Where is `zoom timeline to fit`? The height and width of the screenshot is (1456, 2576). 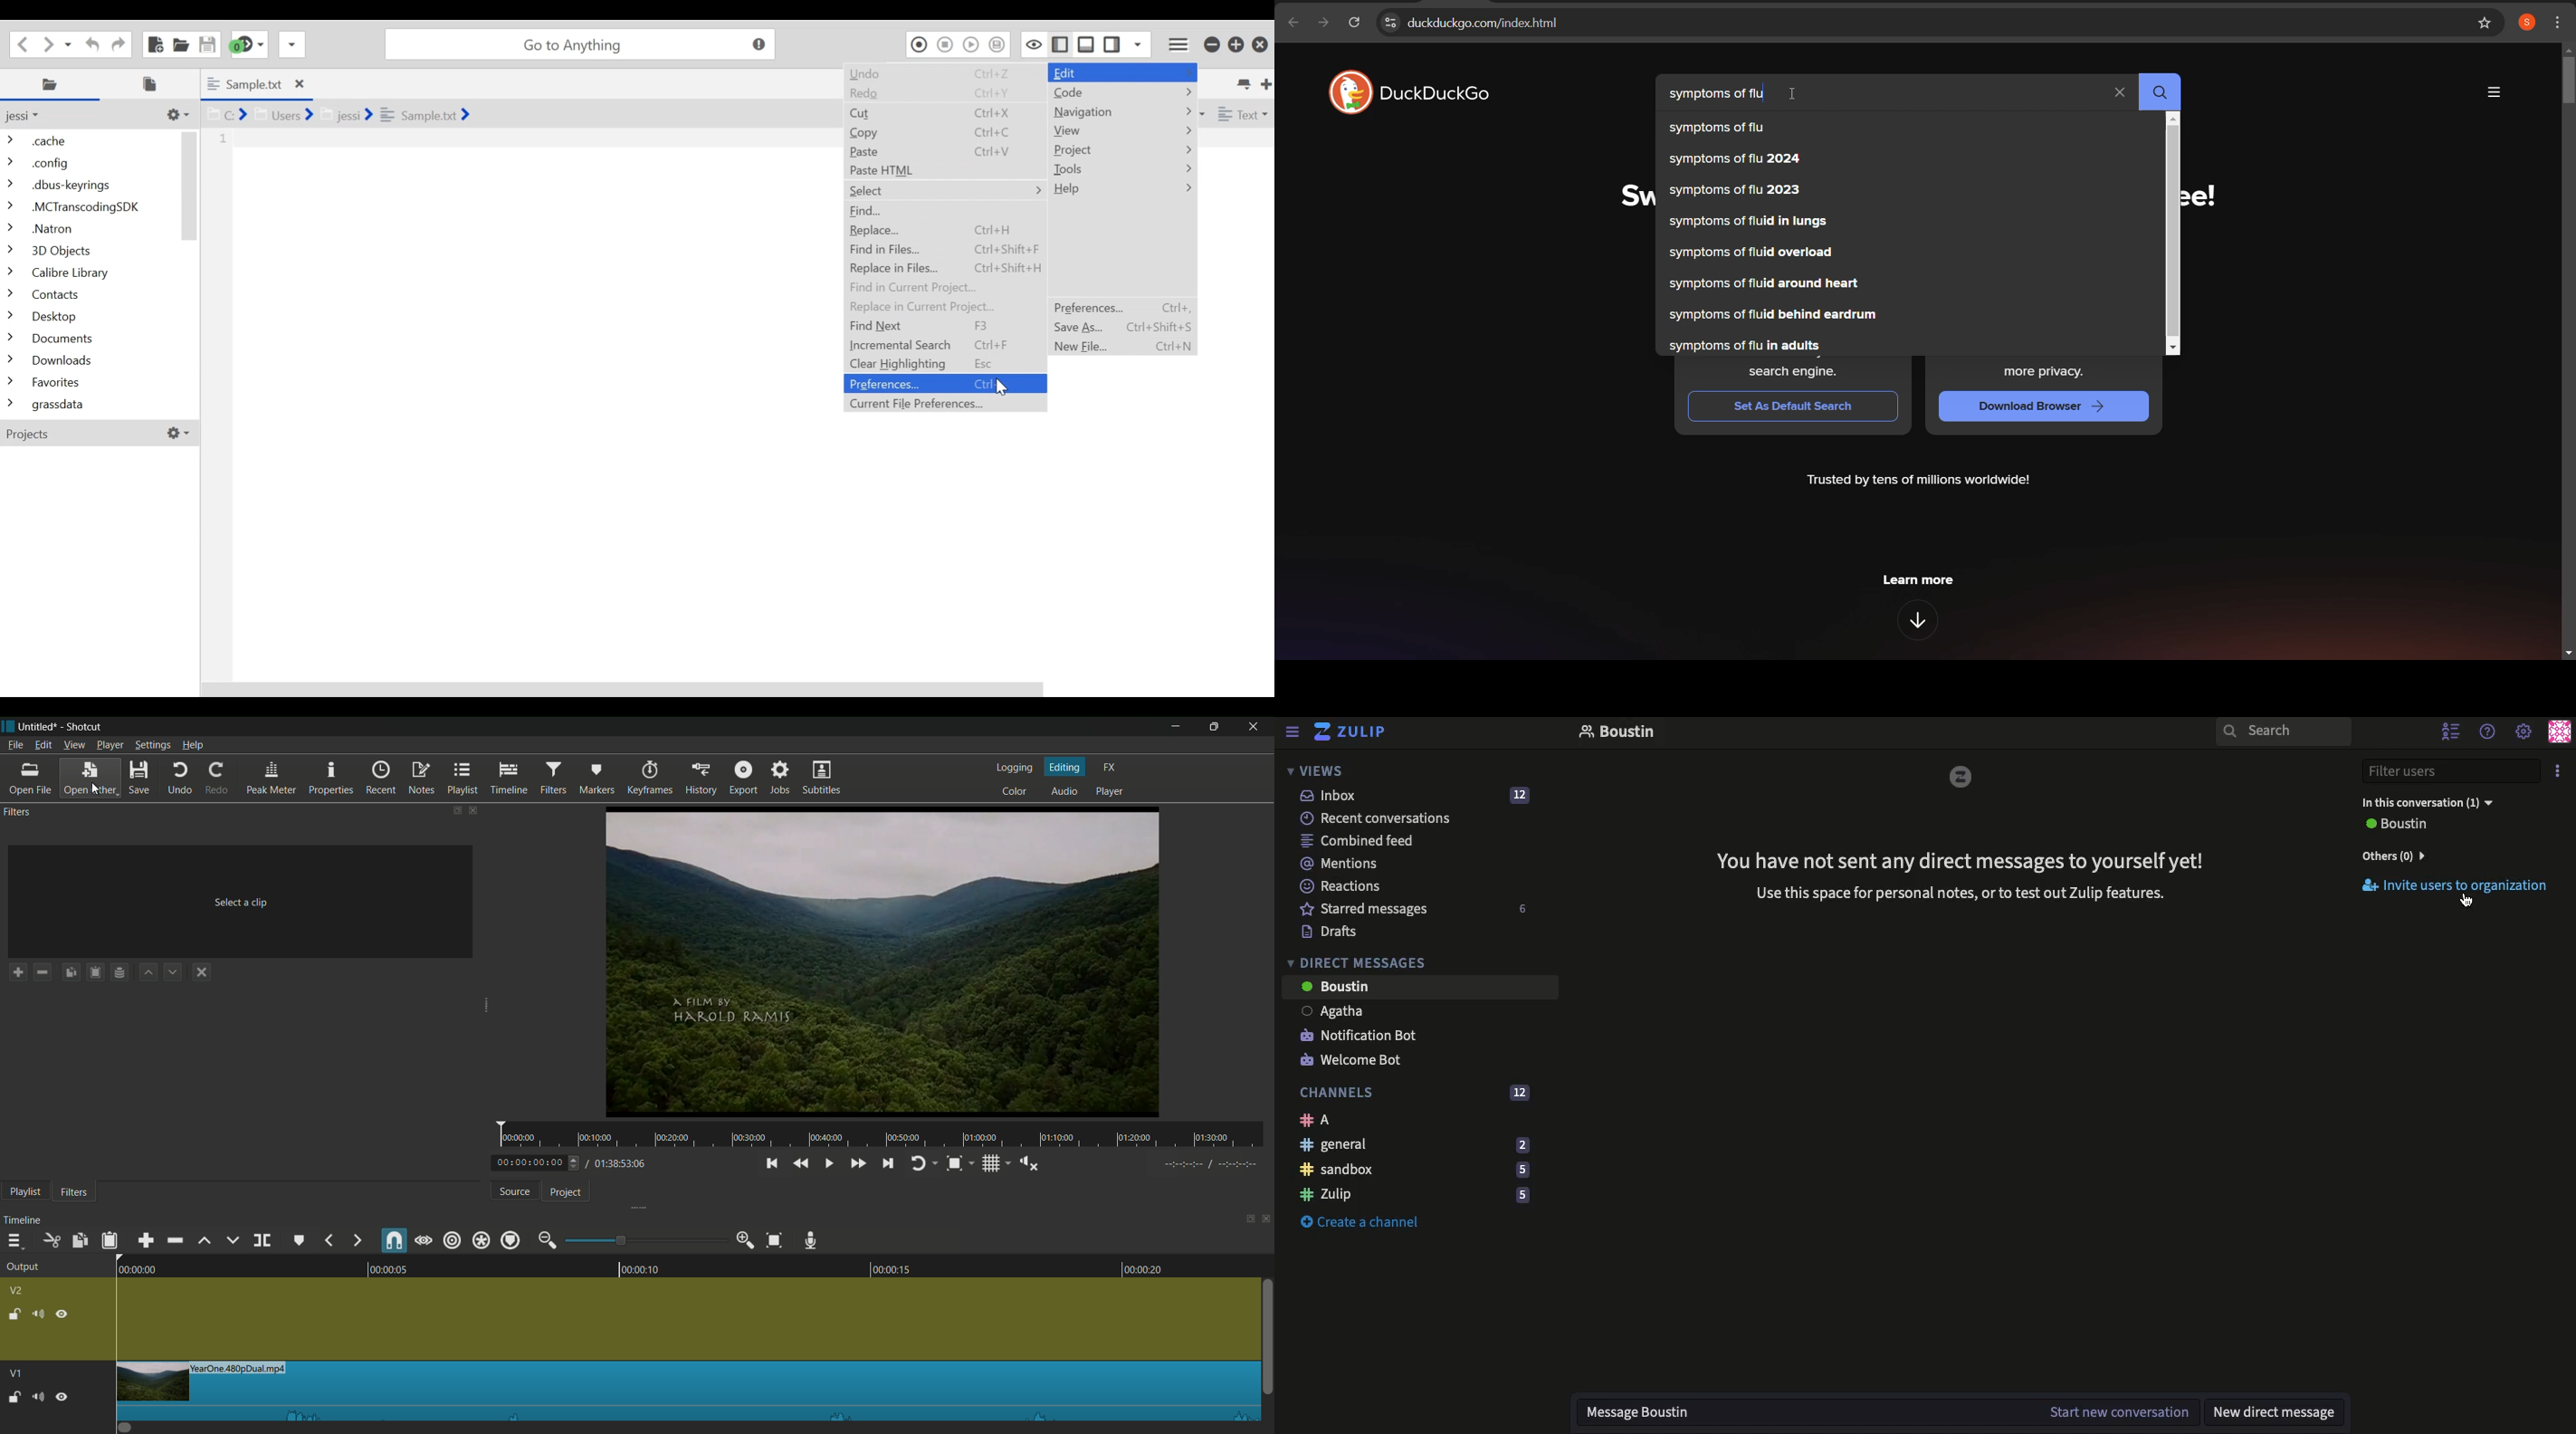
zoom timeline to fit is located at coordinates (774, 1241).